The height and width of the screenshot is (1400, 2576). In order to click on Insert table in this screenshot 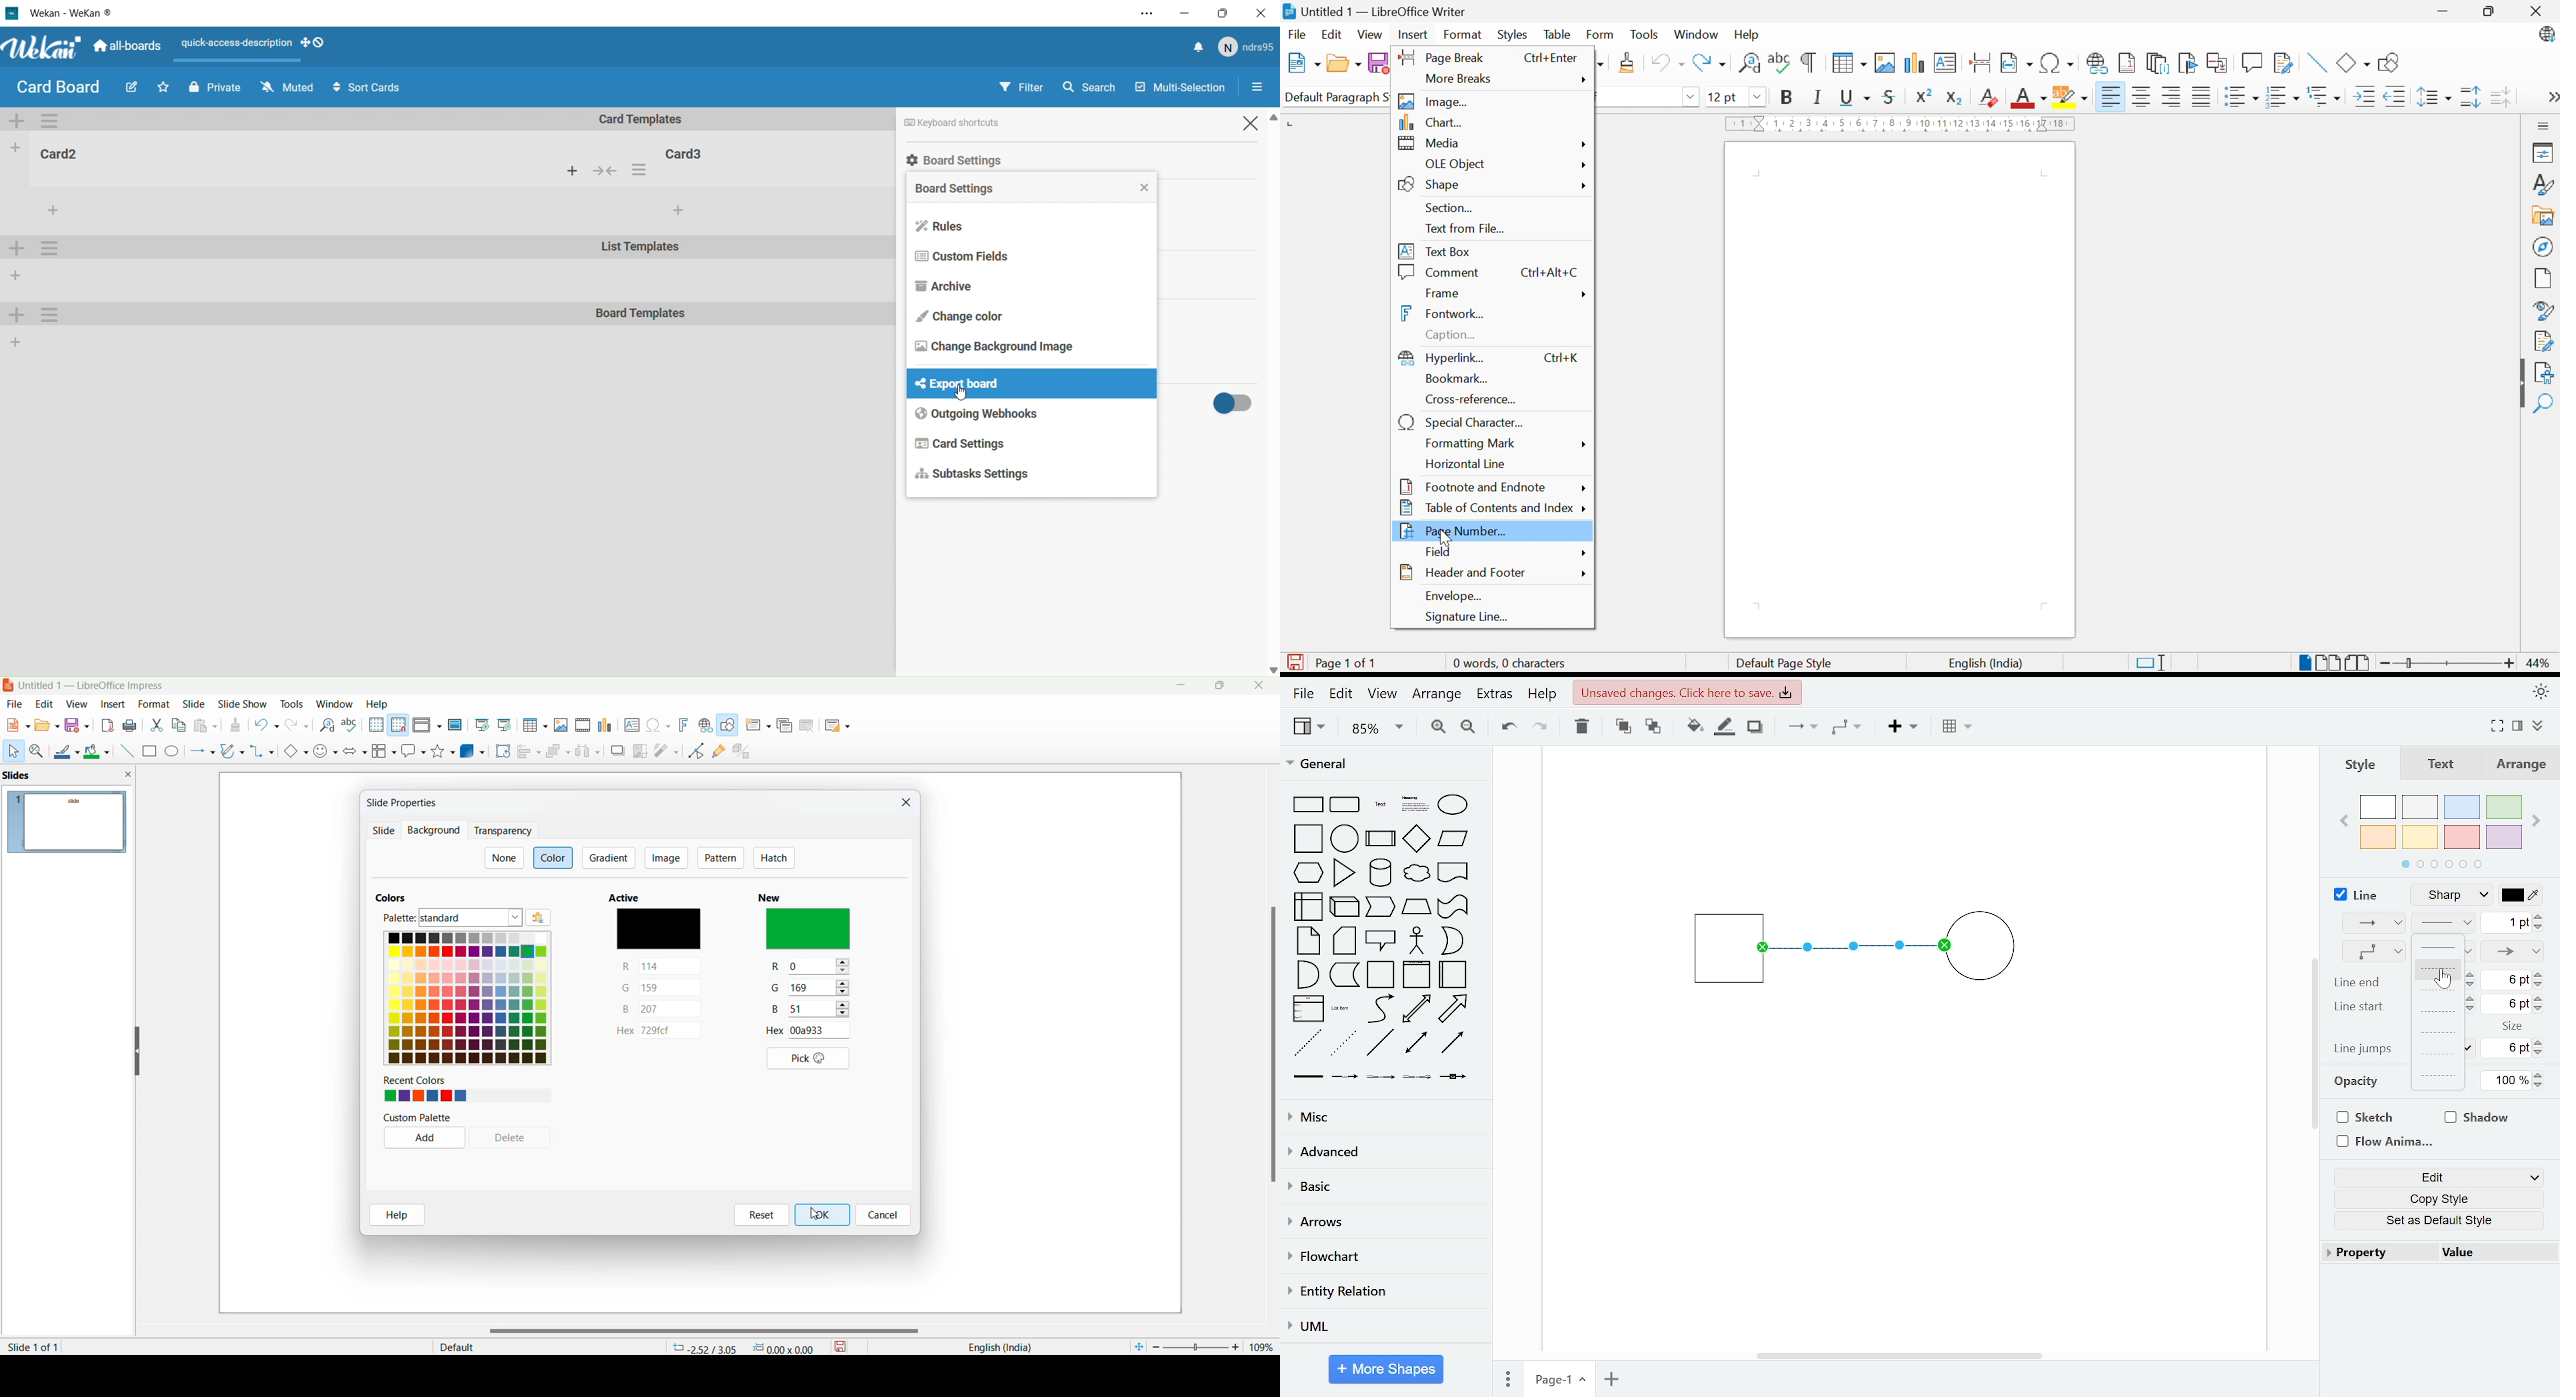, I will do `click(1847, 63)`.